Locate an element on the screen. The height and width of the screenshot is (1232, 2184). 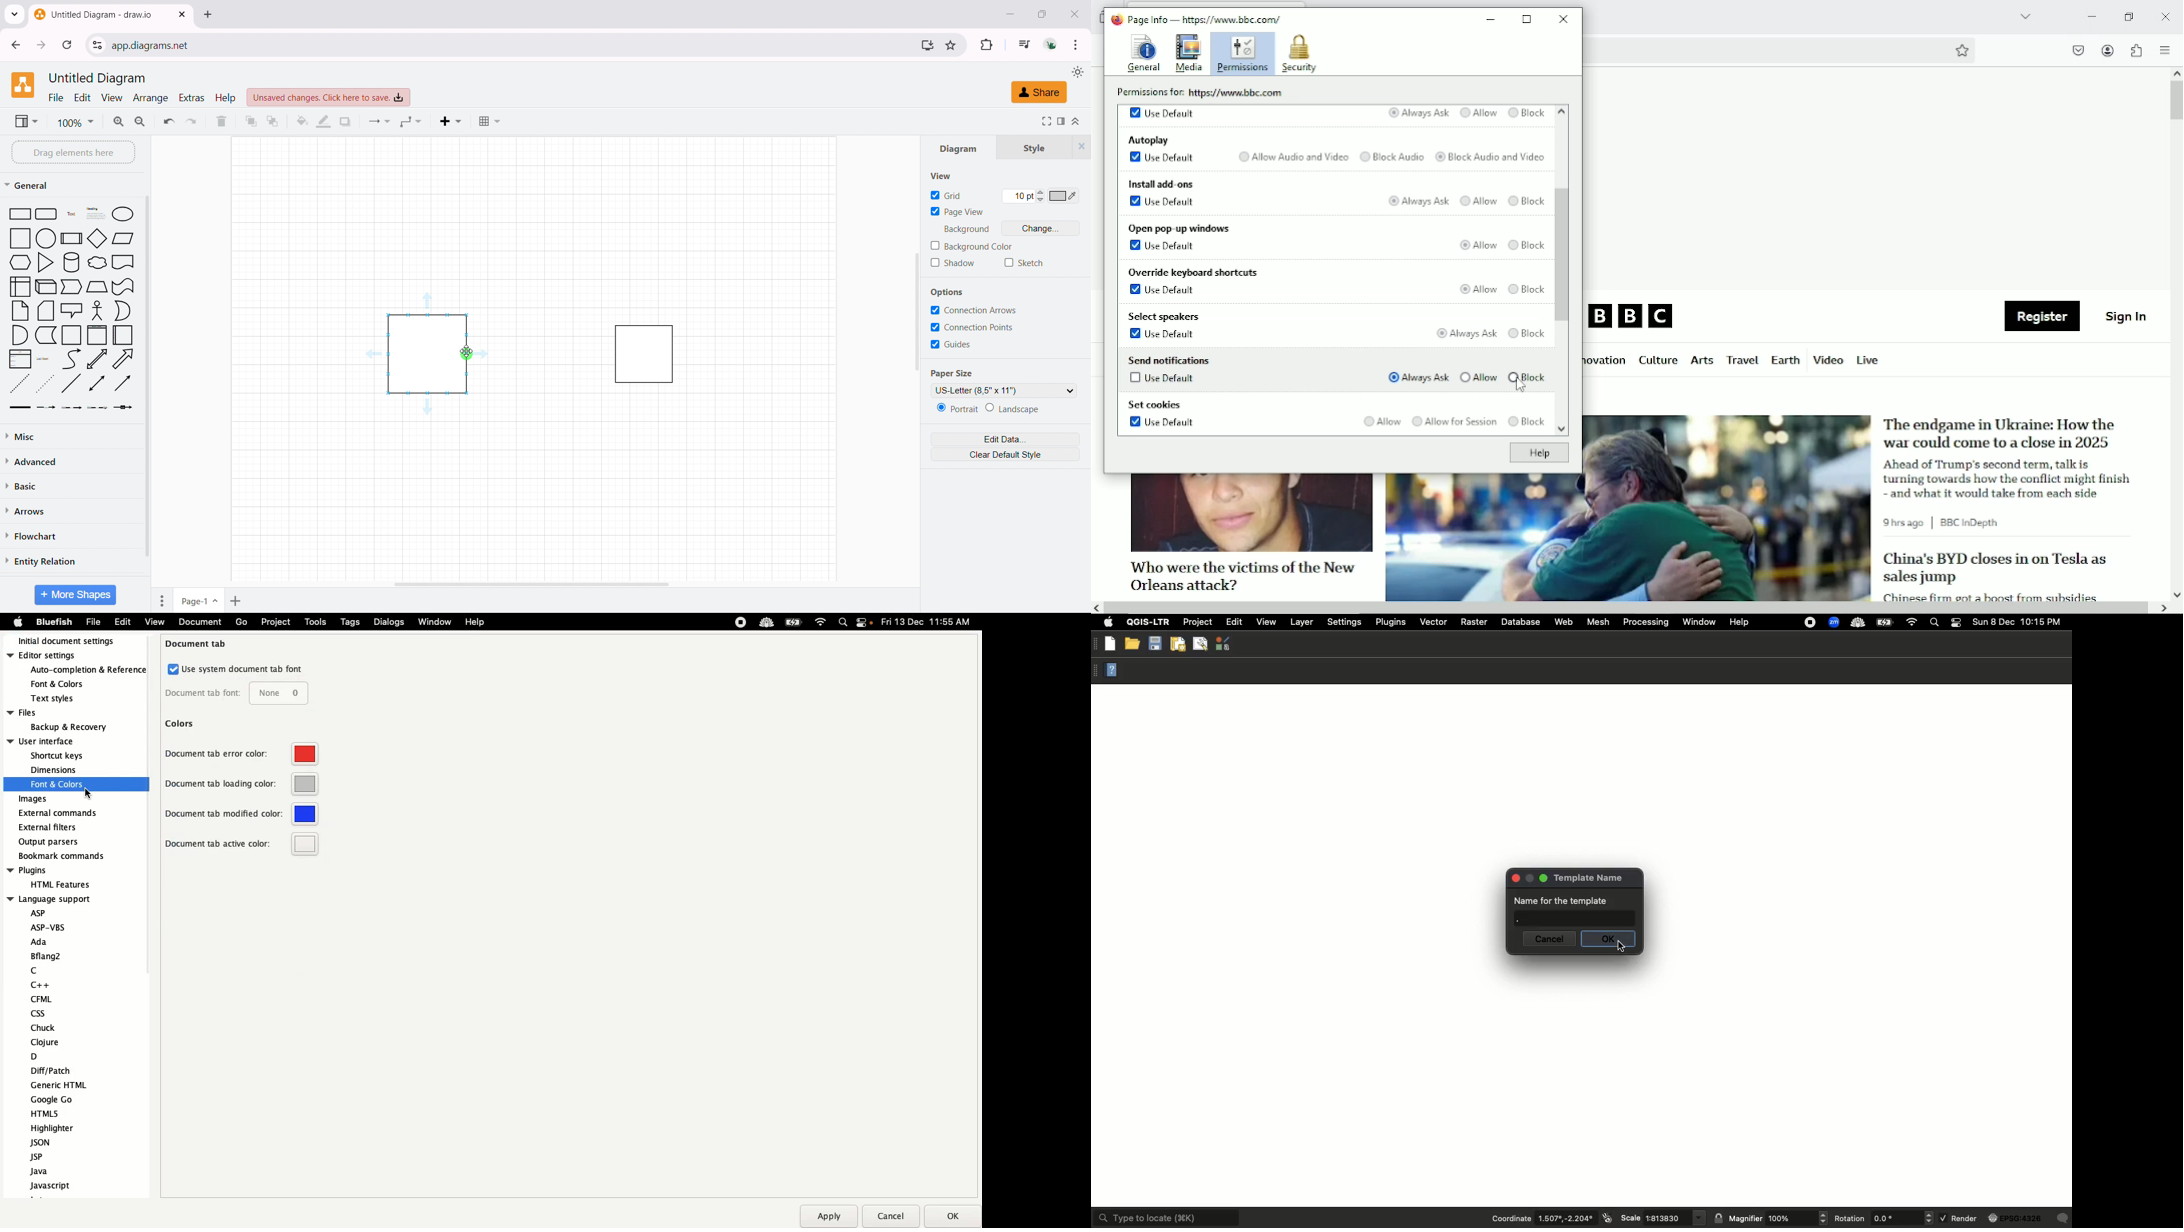
drag elements here is located at coordinates (73, 152).